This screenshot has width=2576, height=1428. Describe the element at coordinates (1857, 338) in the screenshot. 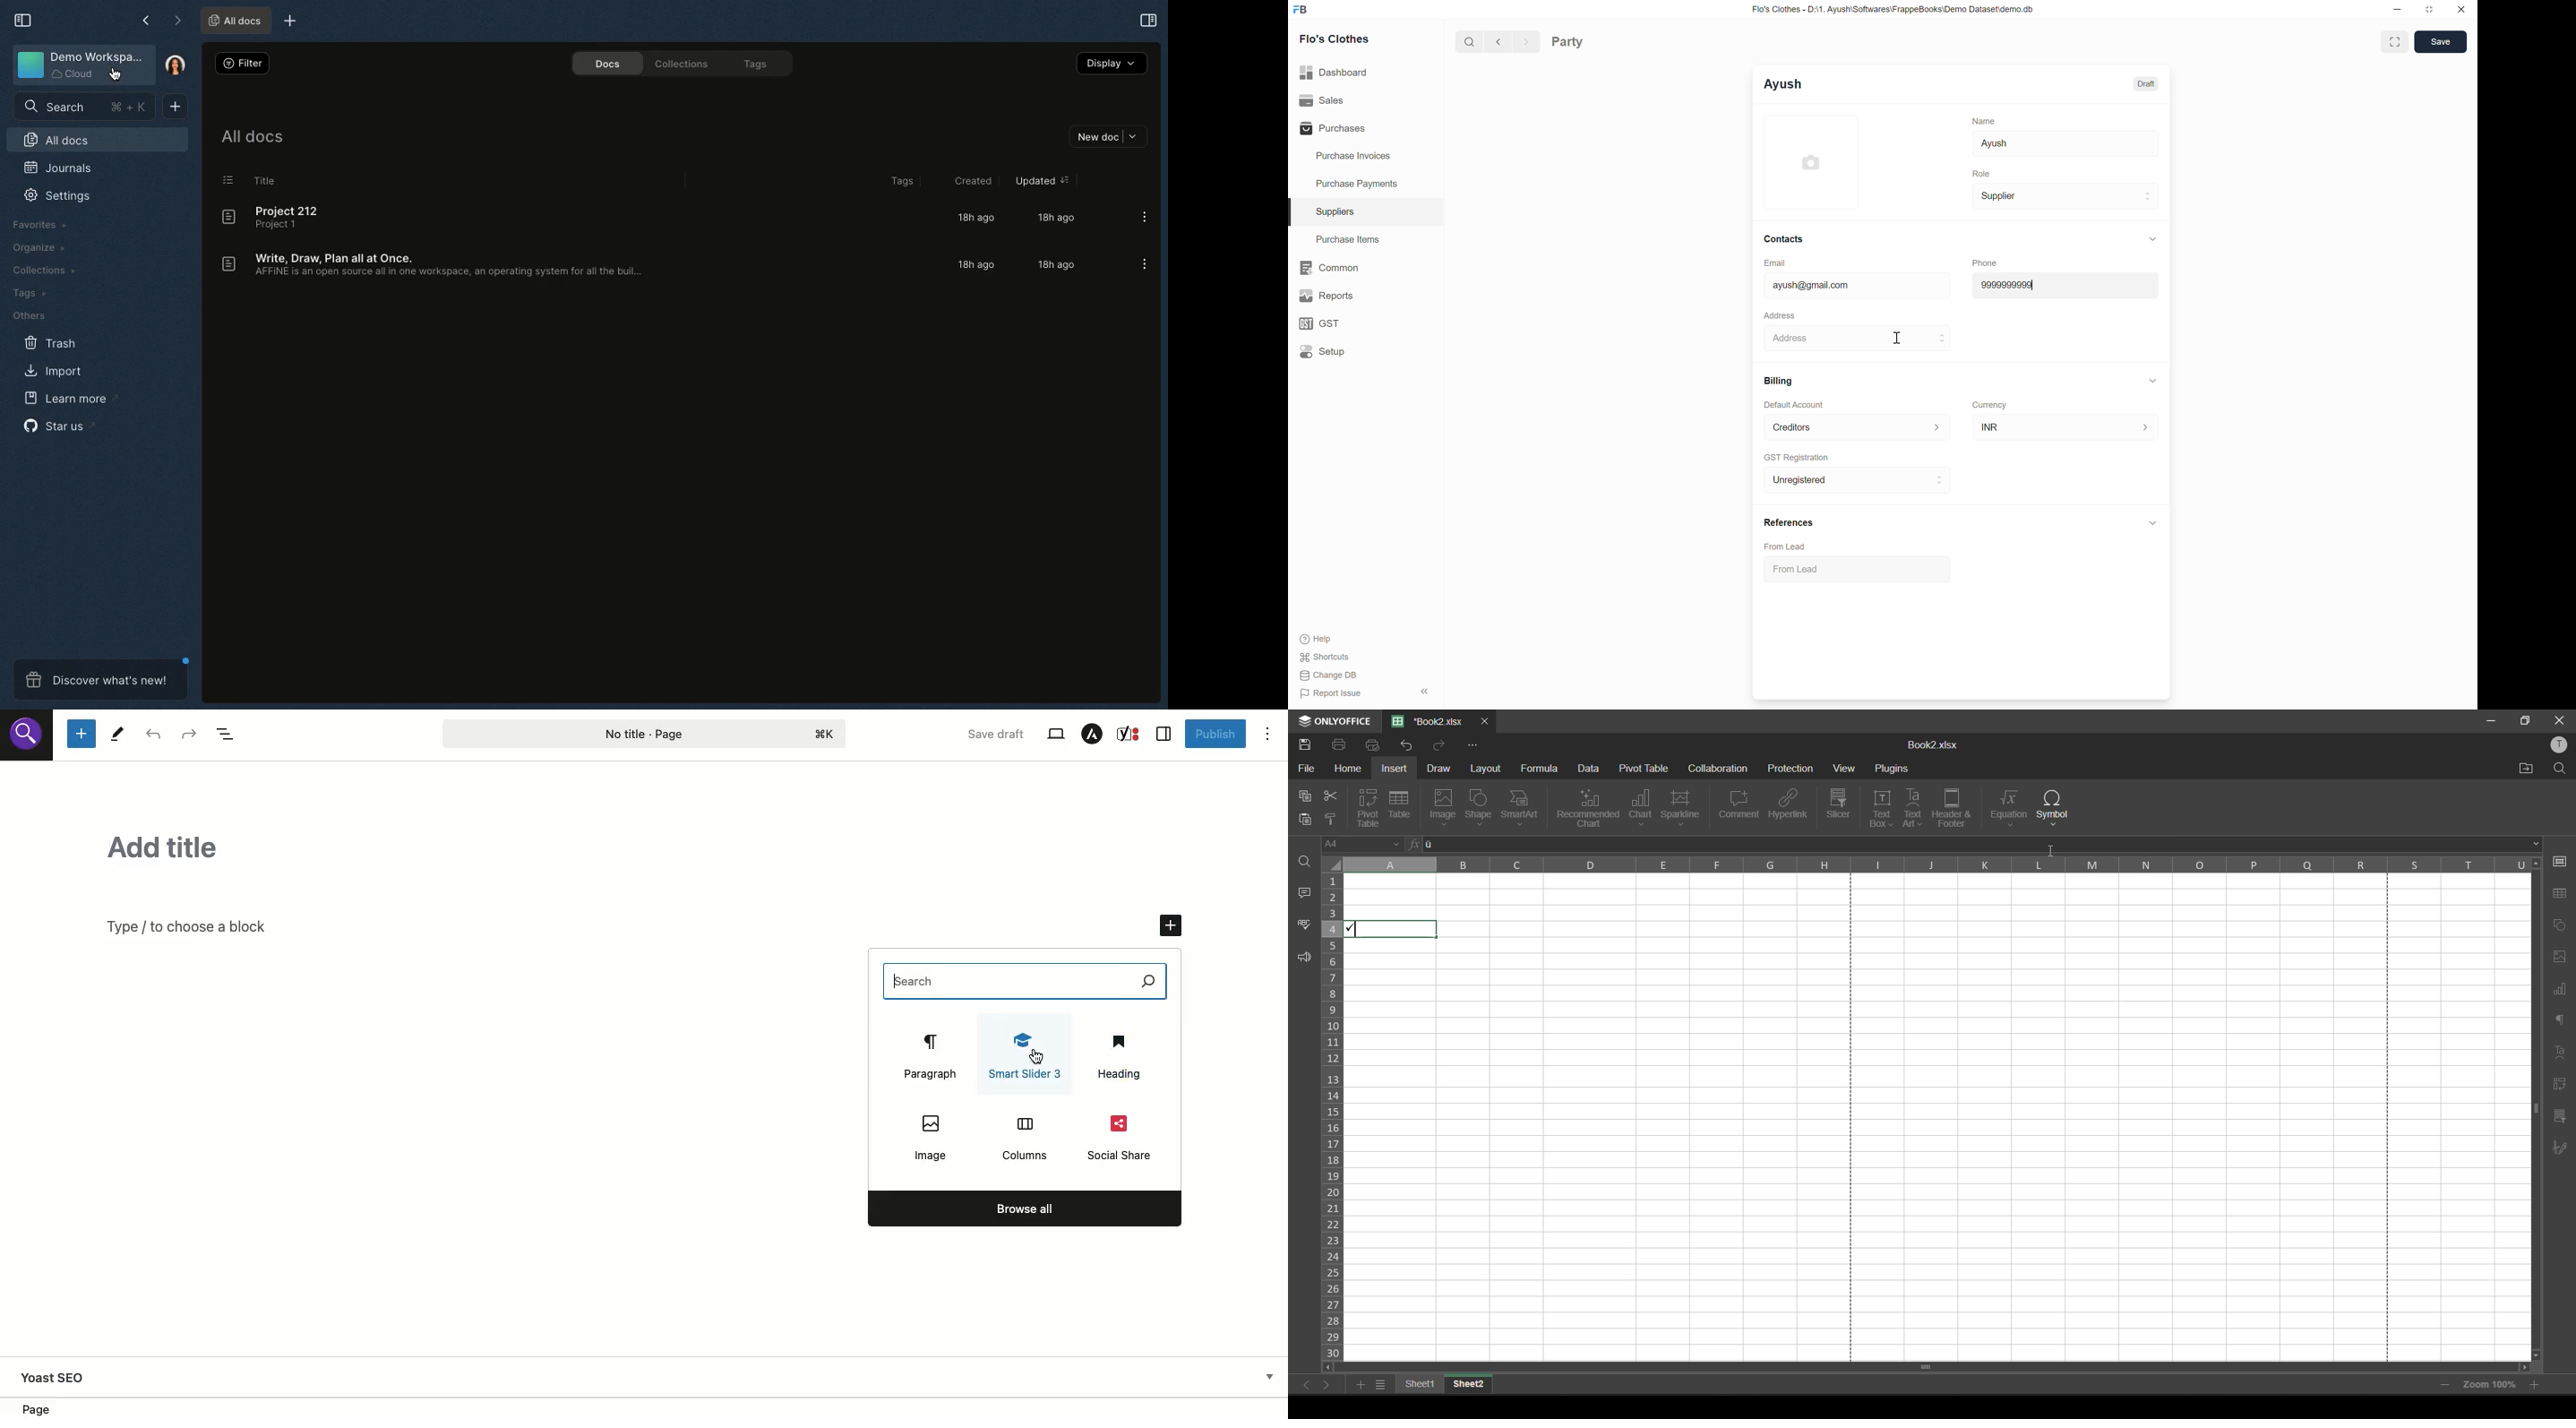

I see `Address` at that location.